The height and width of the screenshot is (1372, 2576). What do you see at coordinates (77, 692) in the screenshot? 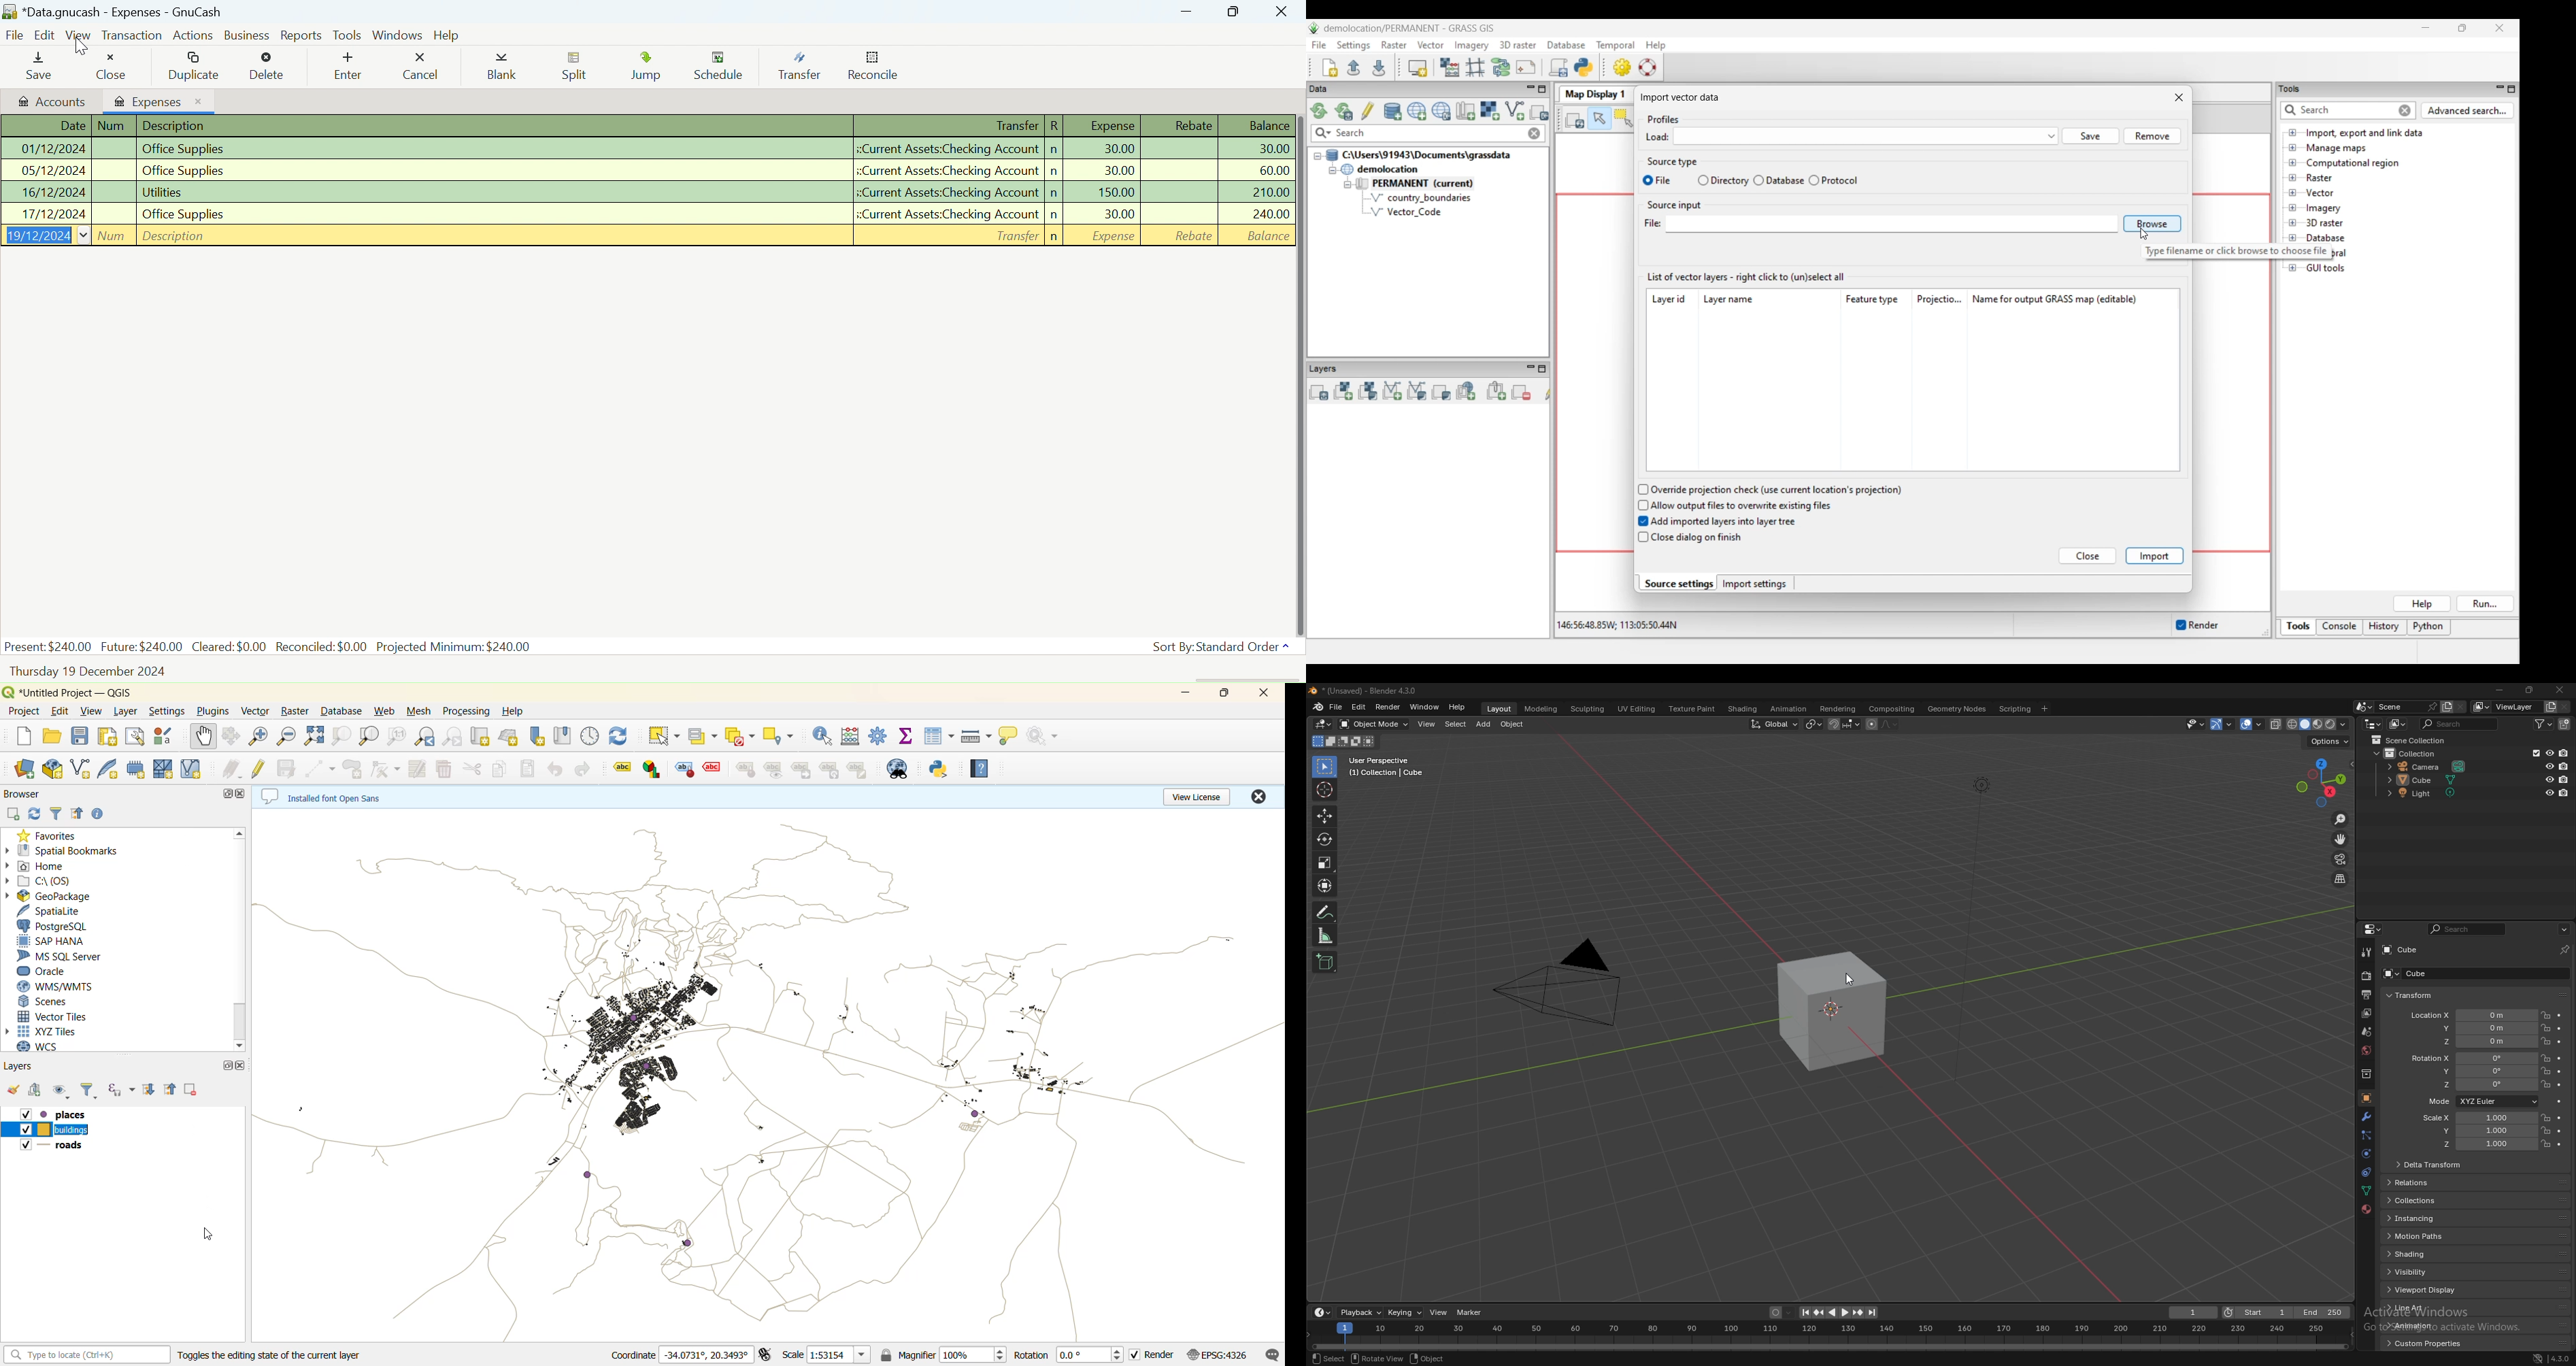
I see `file name and app name` at bounding box center [77, 692].